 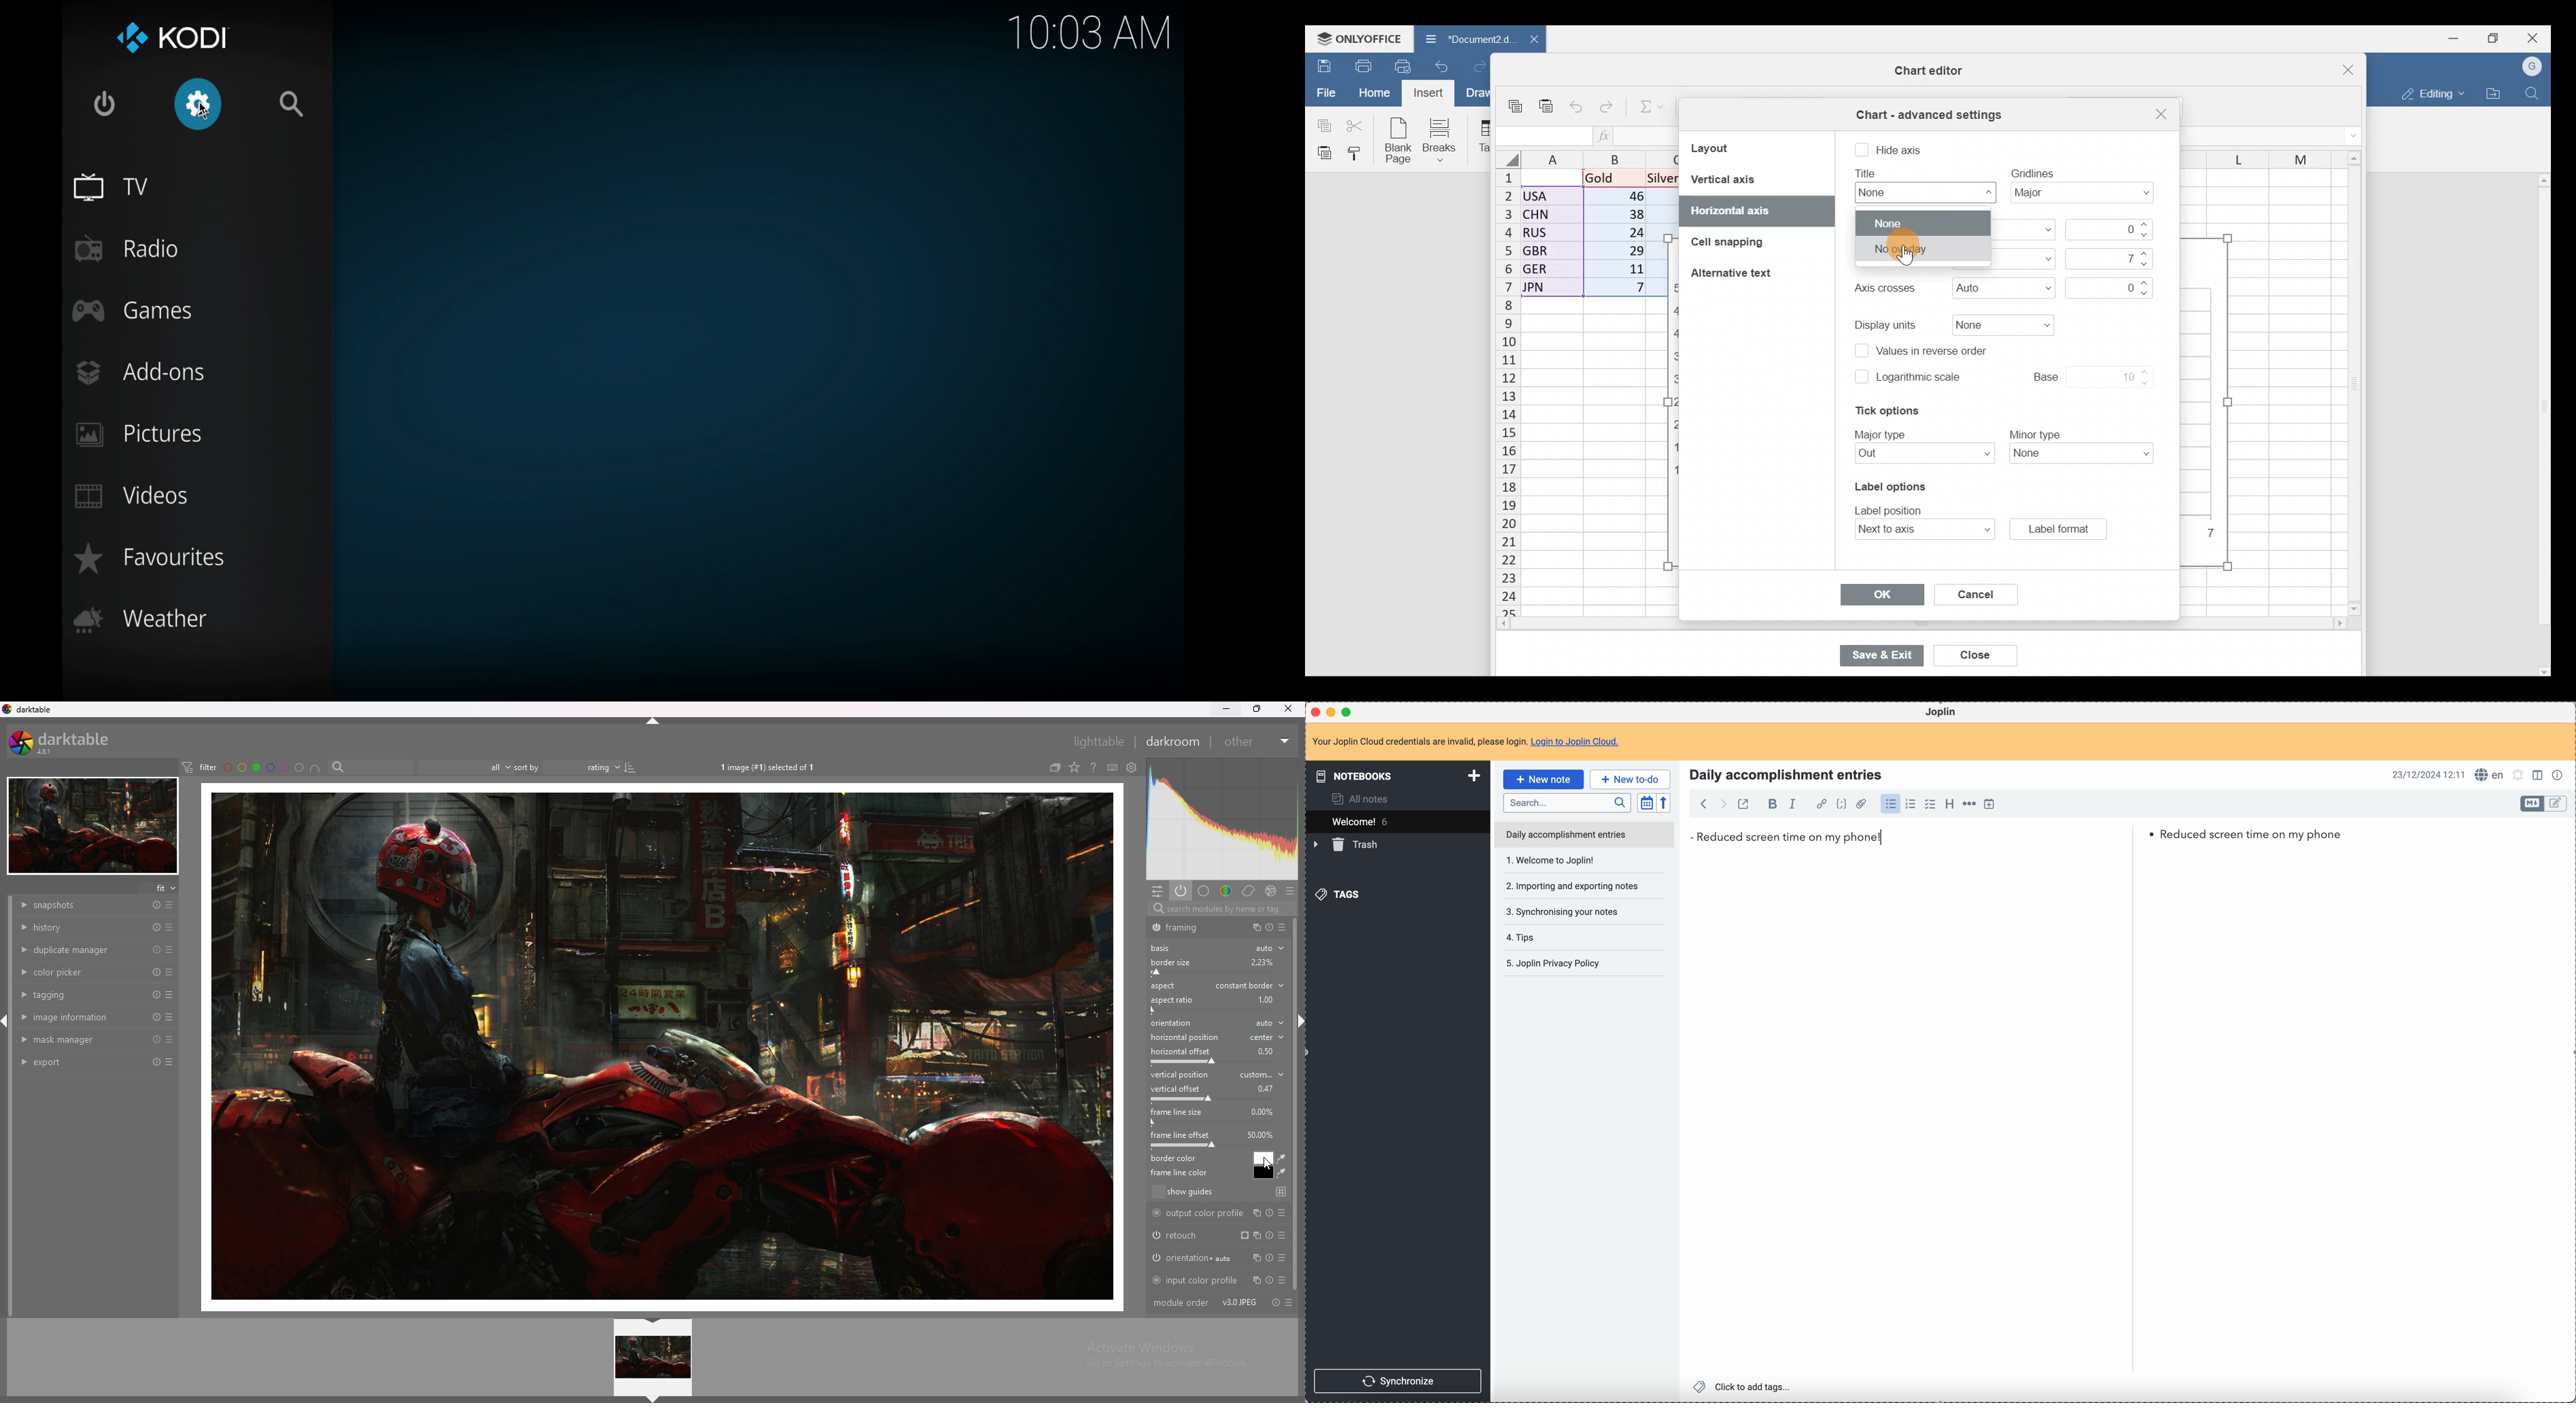 I want to click on note properties, so click(x=2558, y=776).